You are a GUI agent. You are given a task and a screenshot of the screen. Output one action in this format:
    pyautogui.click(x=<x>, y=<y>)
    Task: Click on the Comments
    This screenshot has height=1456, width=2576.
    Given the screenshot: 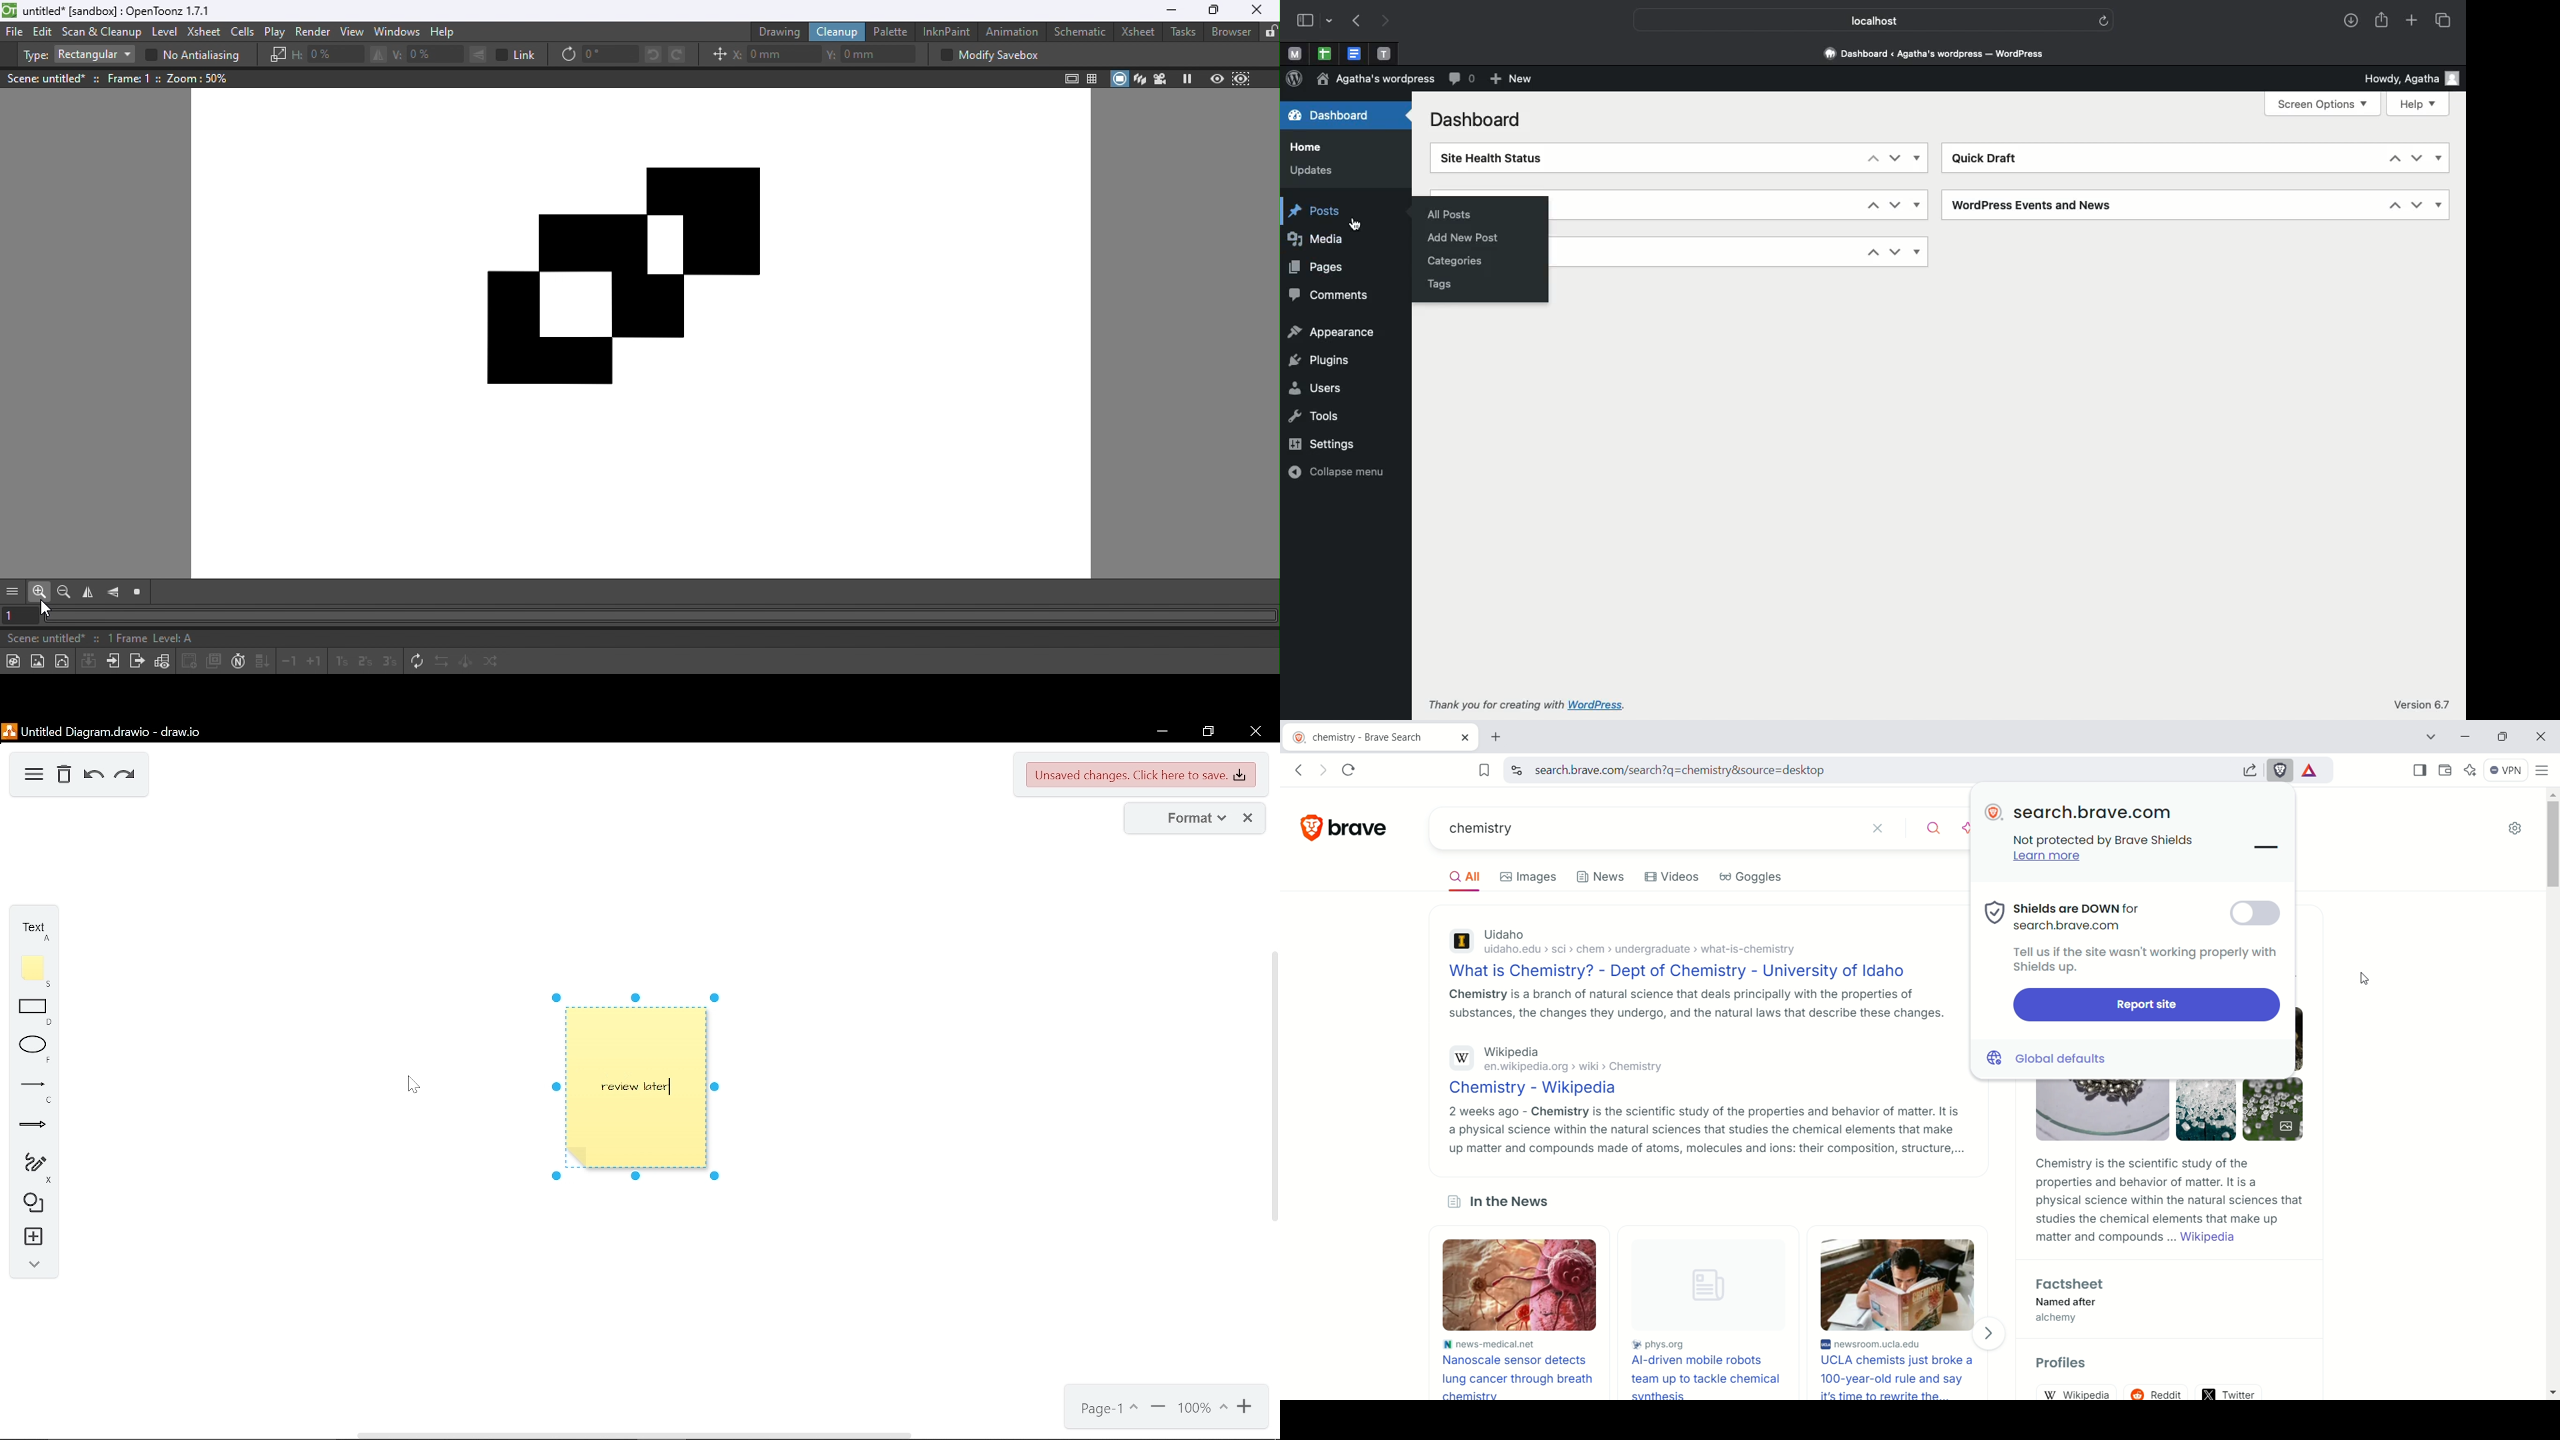 What is the action you would take?
    pyautogui.click(x=1336, y=296)
    